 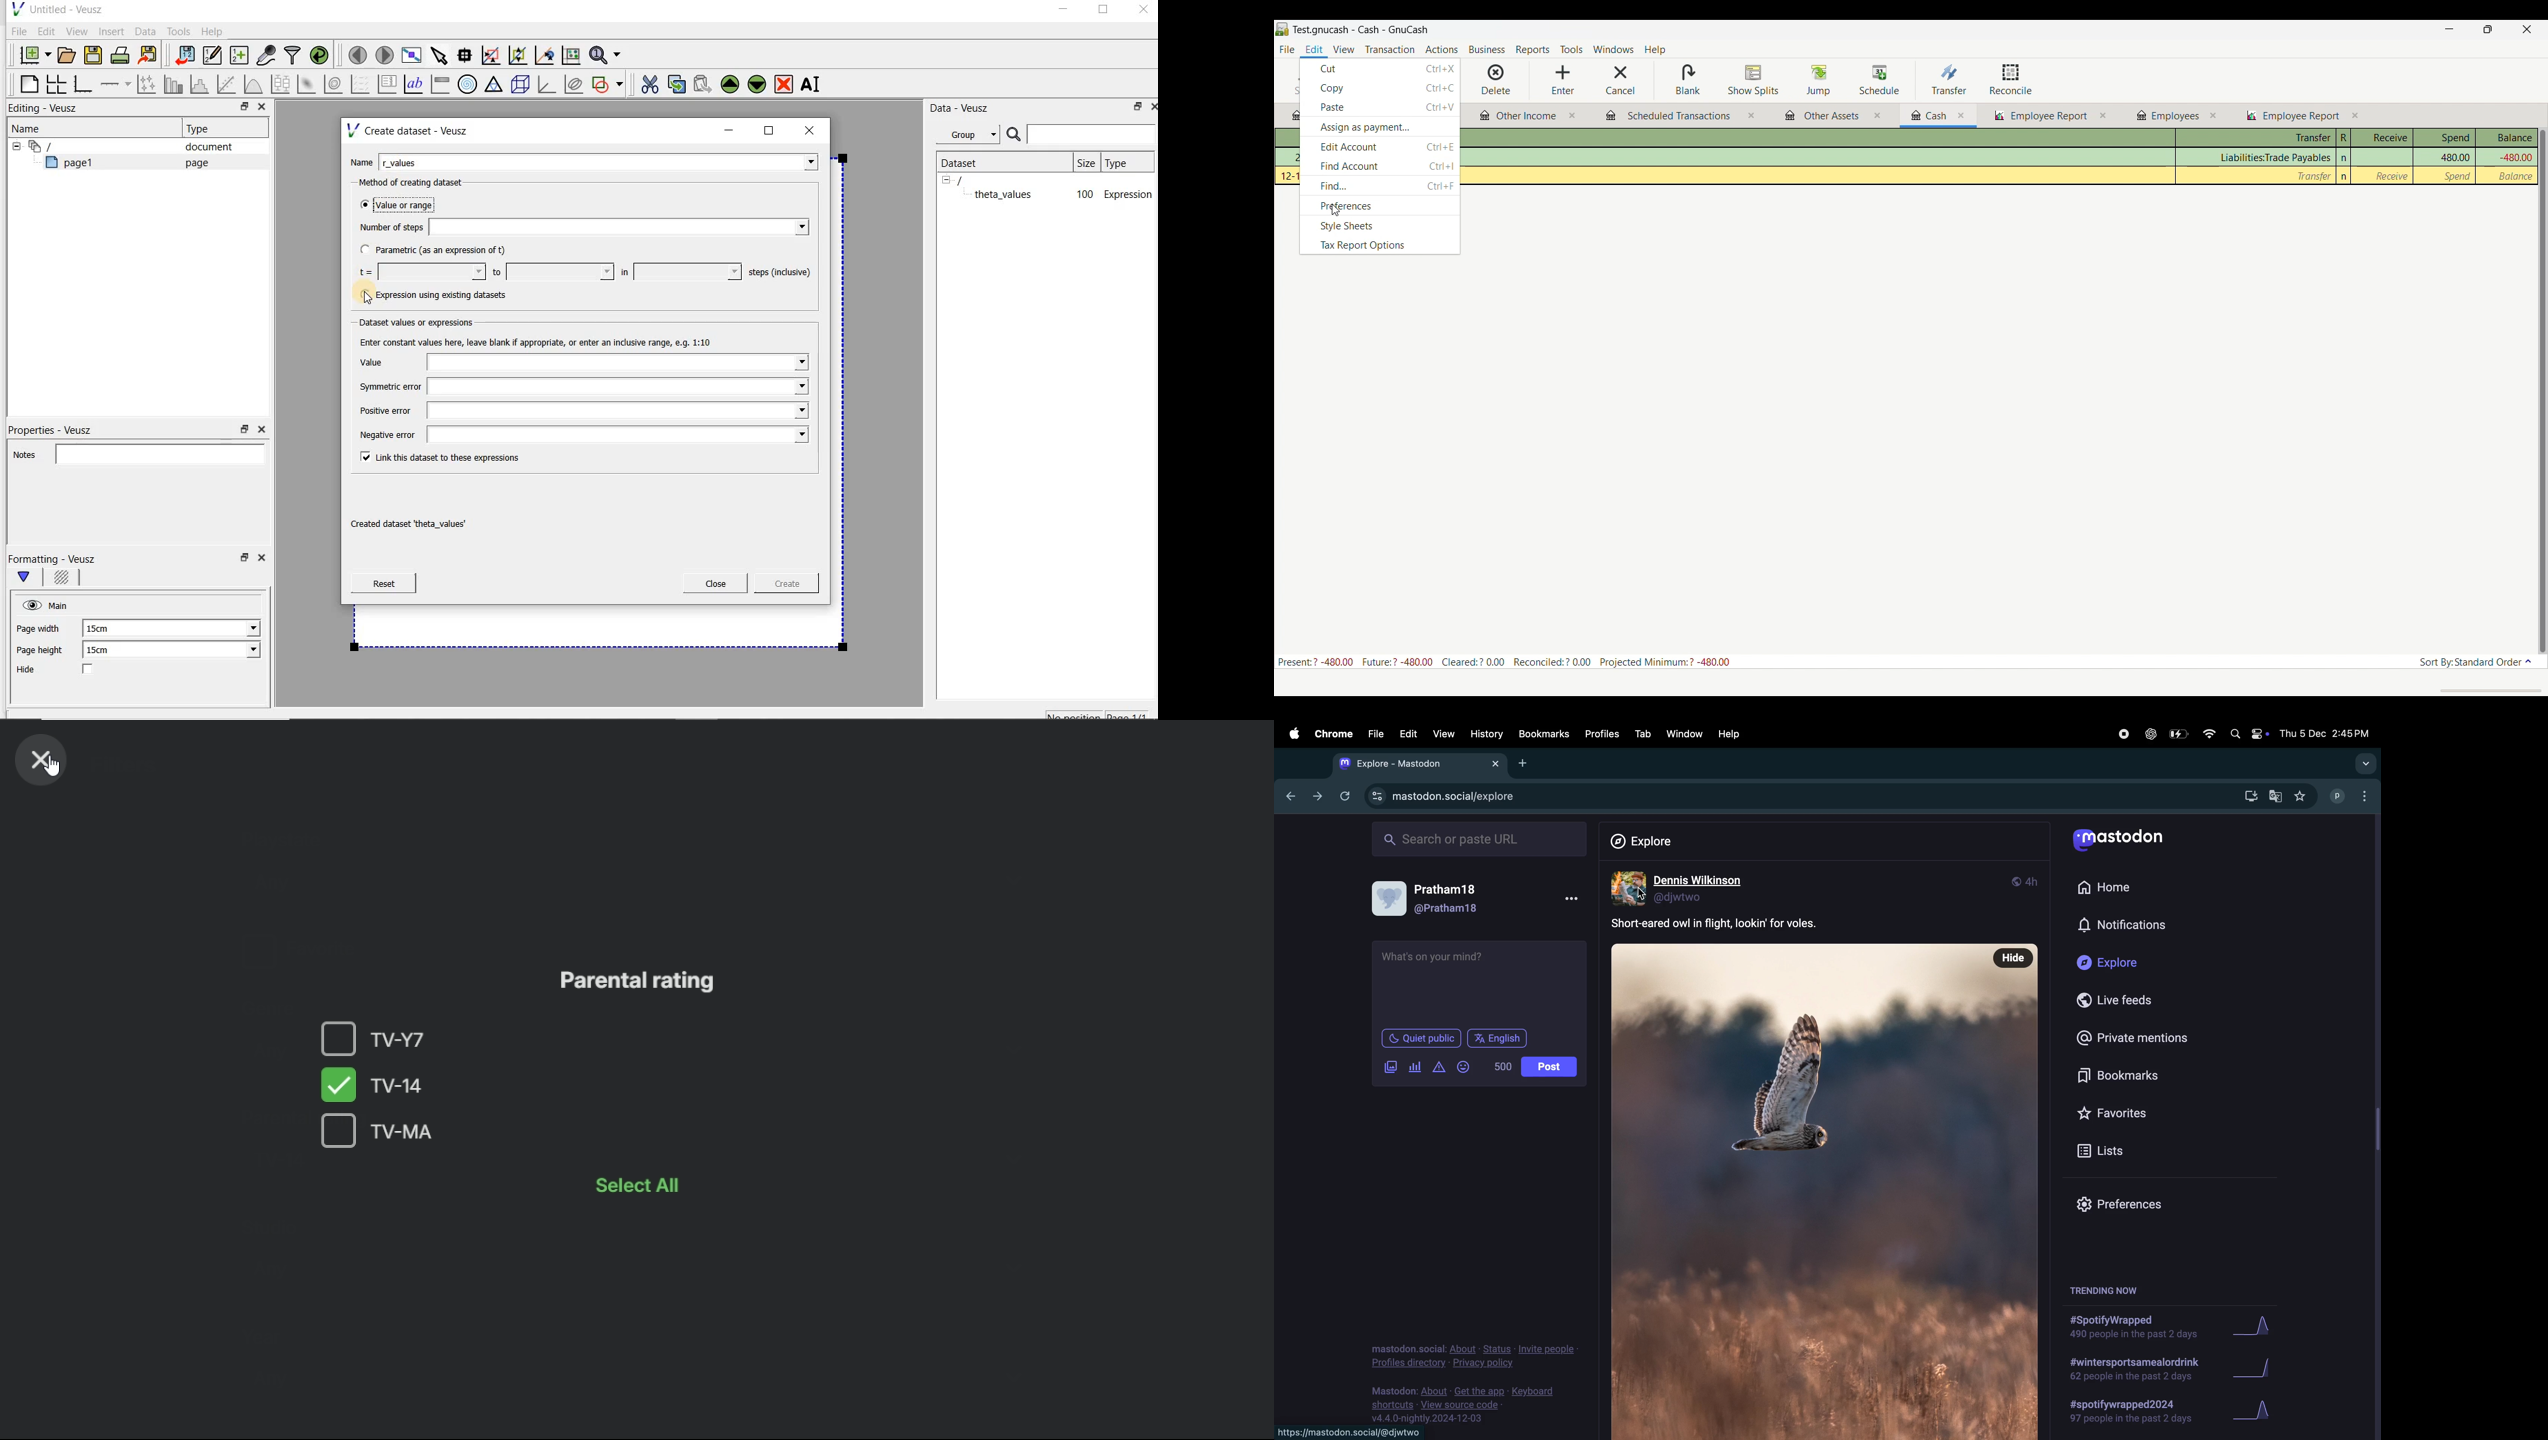 I want to click on minimize, so click(x=730, y=130).